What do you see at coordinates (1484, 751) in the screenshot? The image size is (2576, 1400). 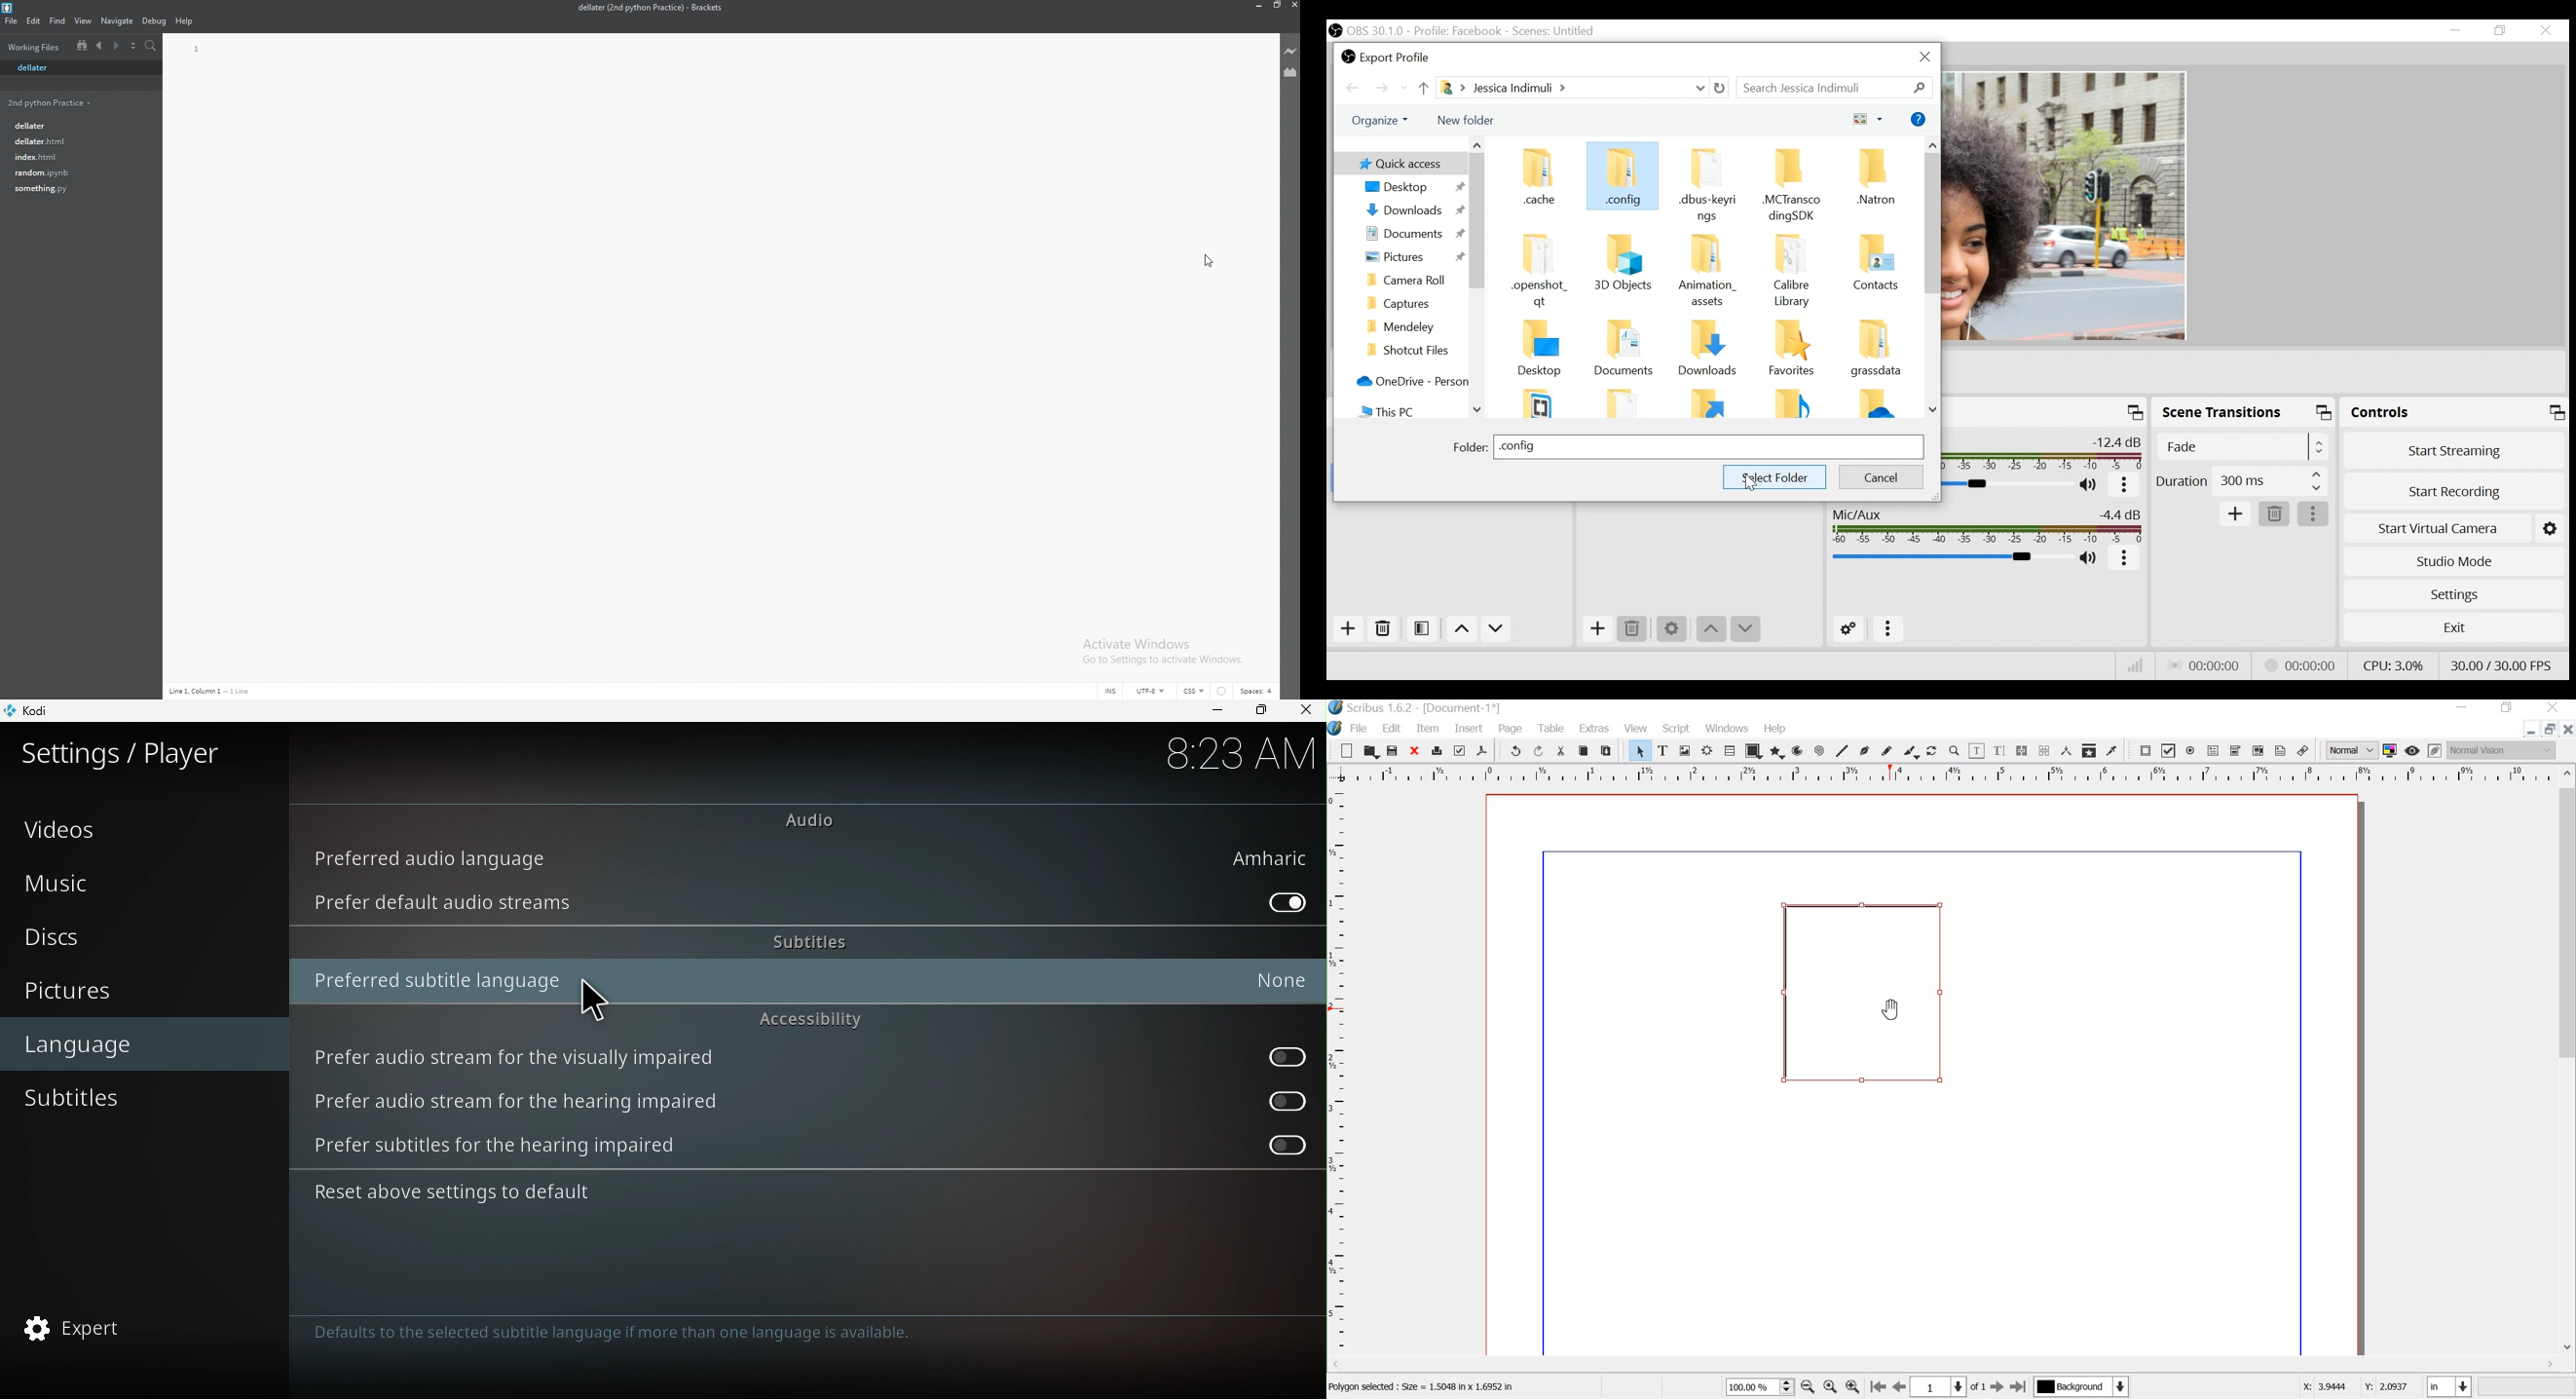 I see `save as pdf` at bounding box center [1484, 751].